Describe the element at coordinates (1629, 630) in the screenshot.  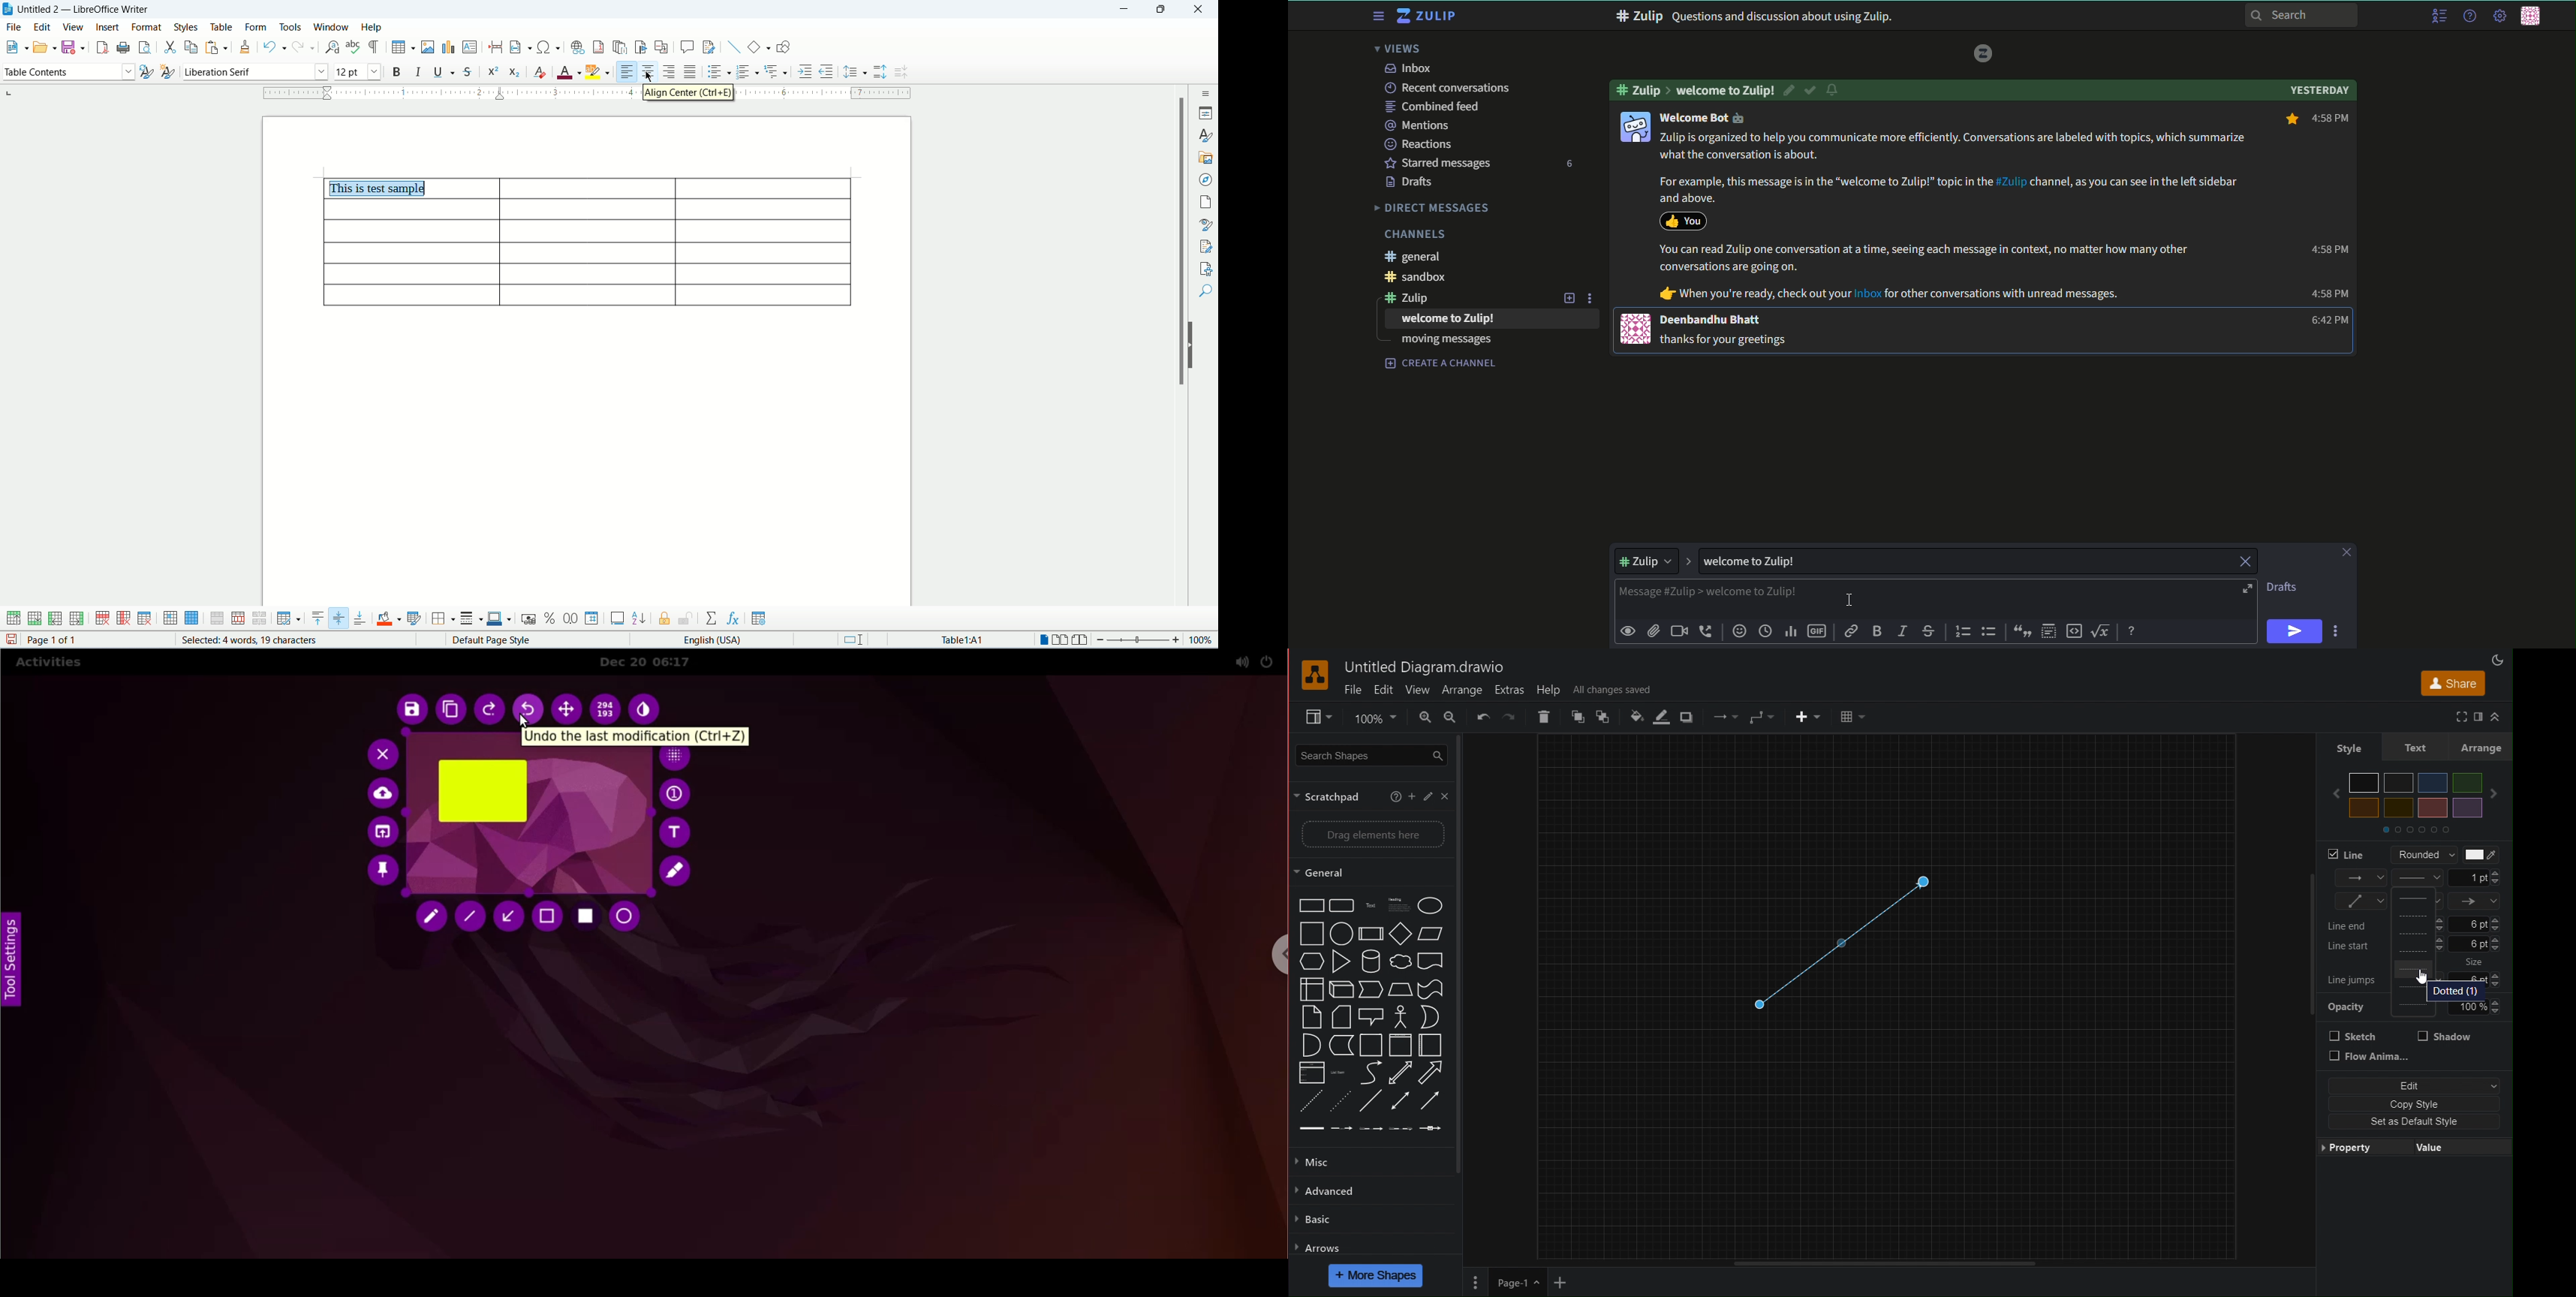
I see `preview` at that location.